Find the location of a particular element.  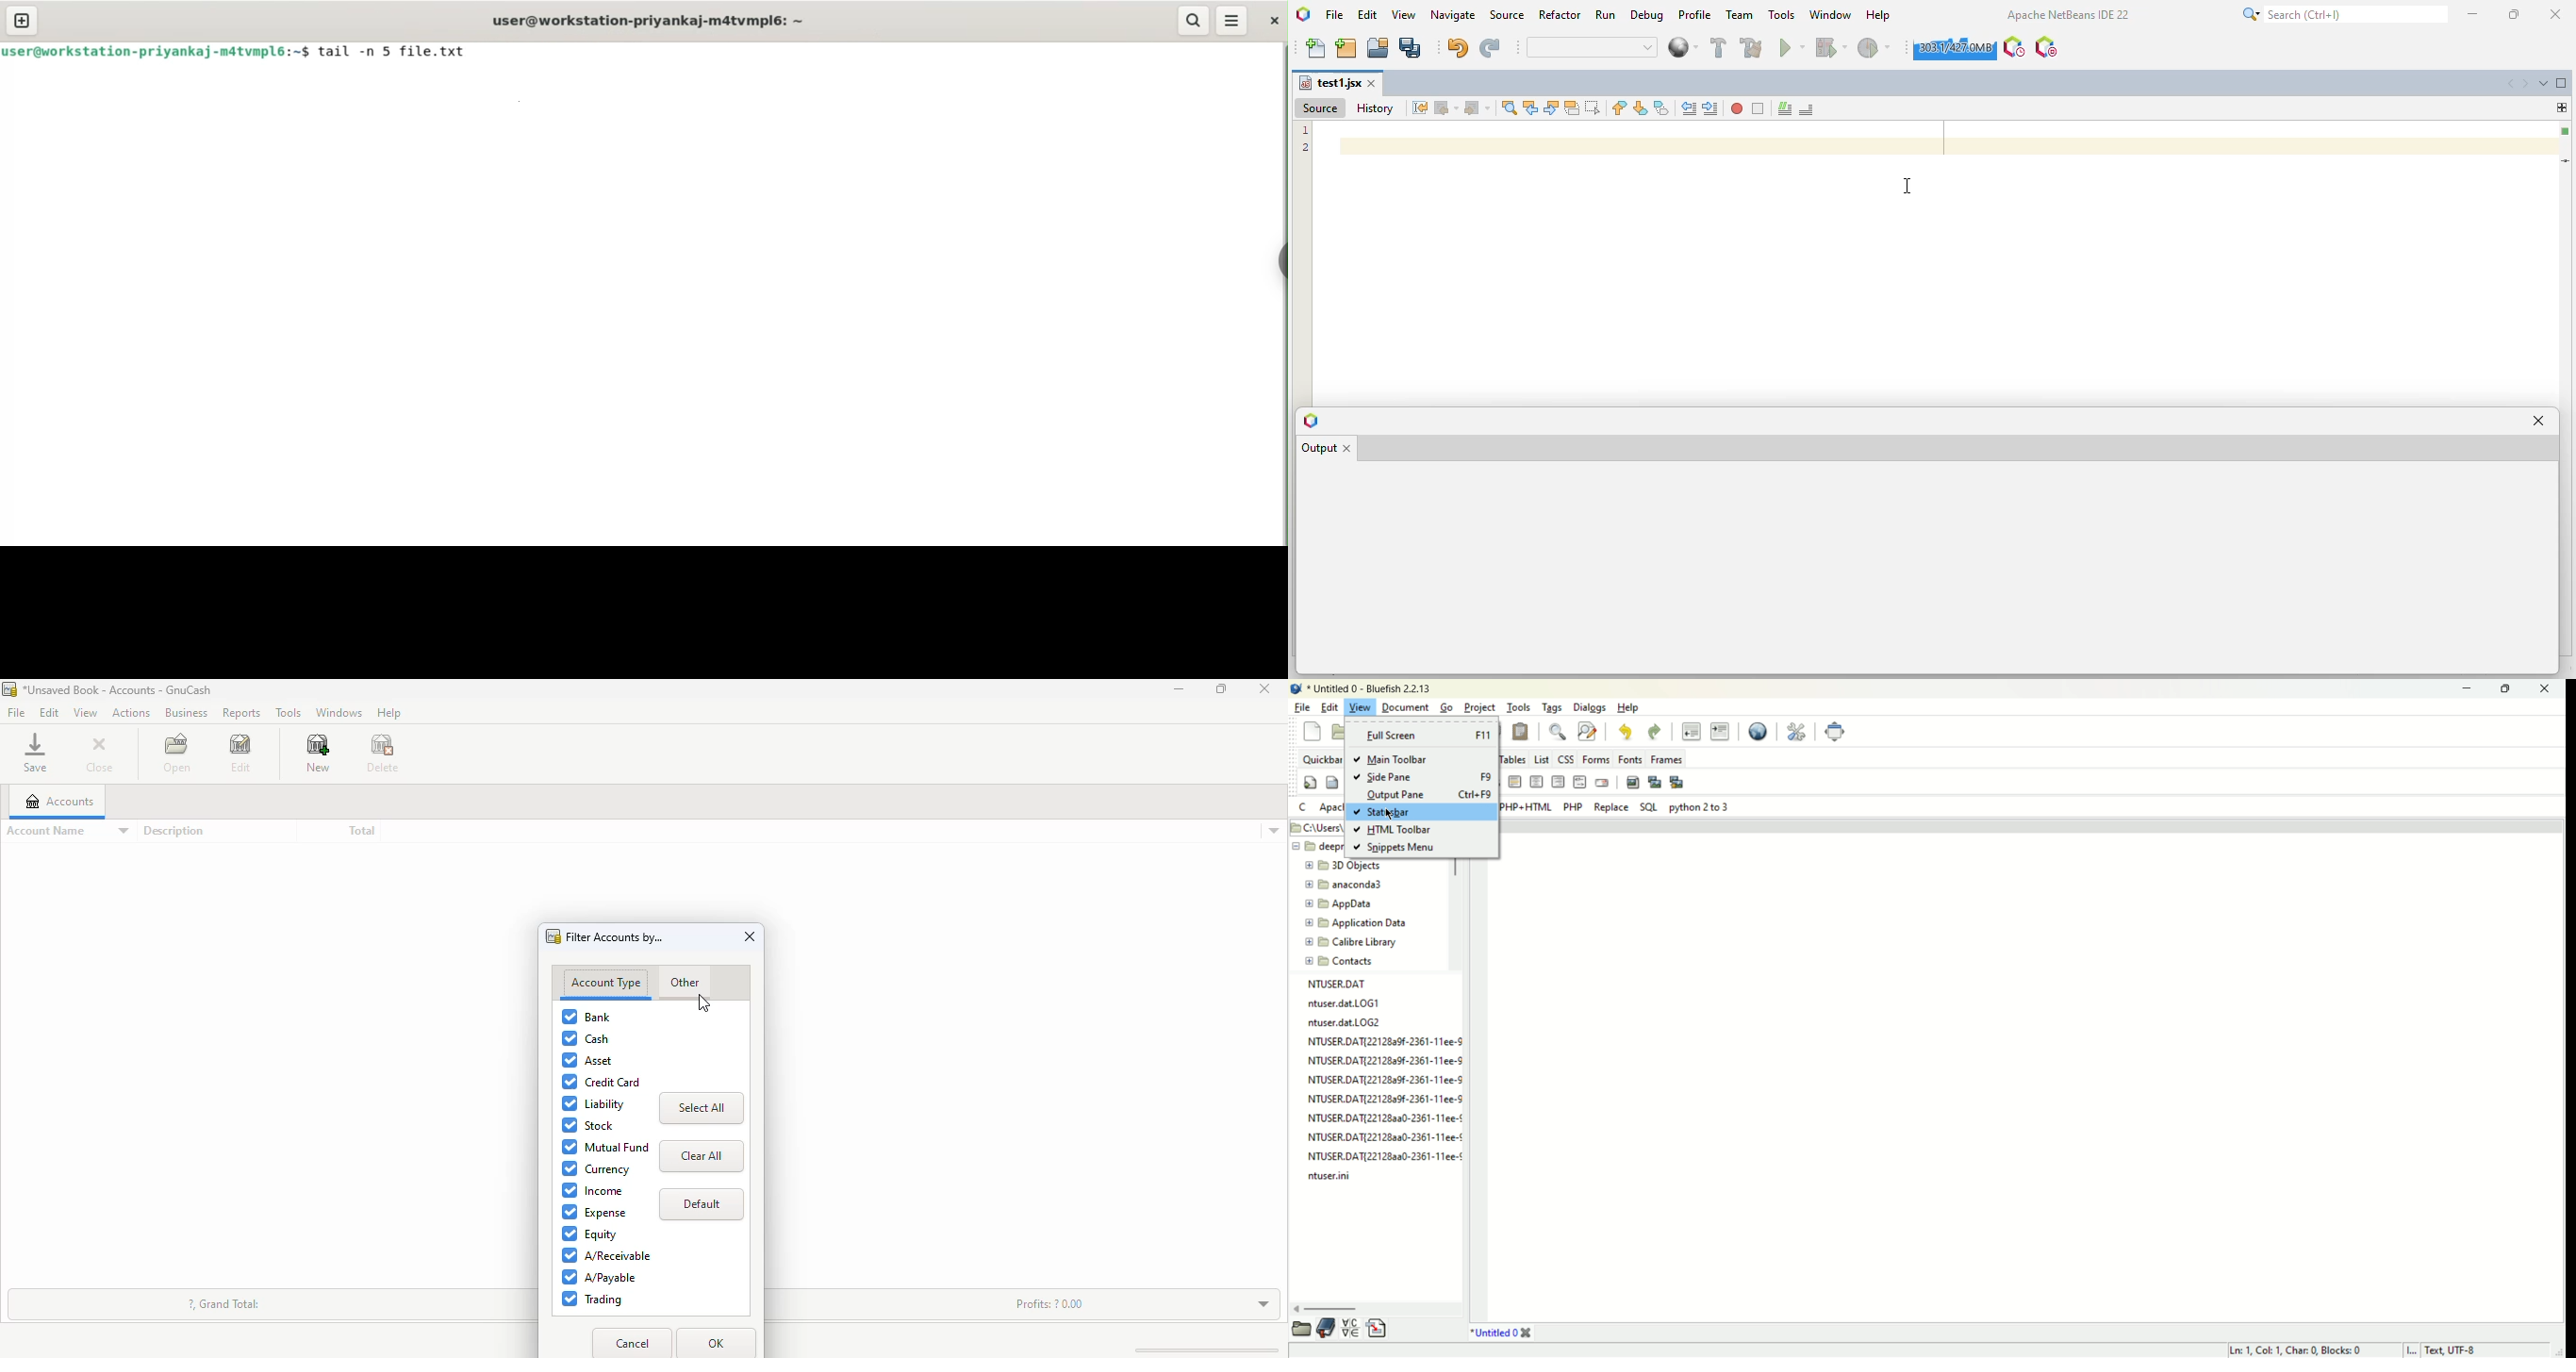

edit is located at coordinates (49, 712).